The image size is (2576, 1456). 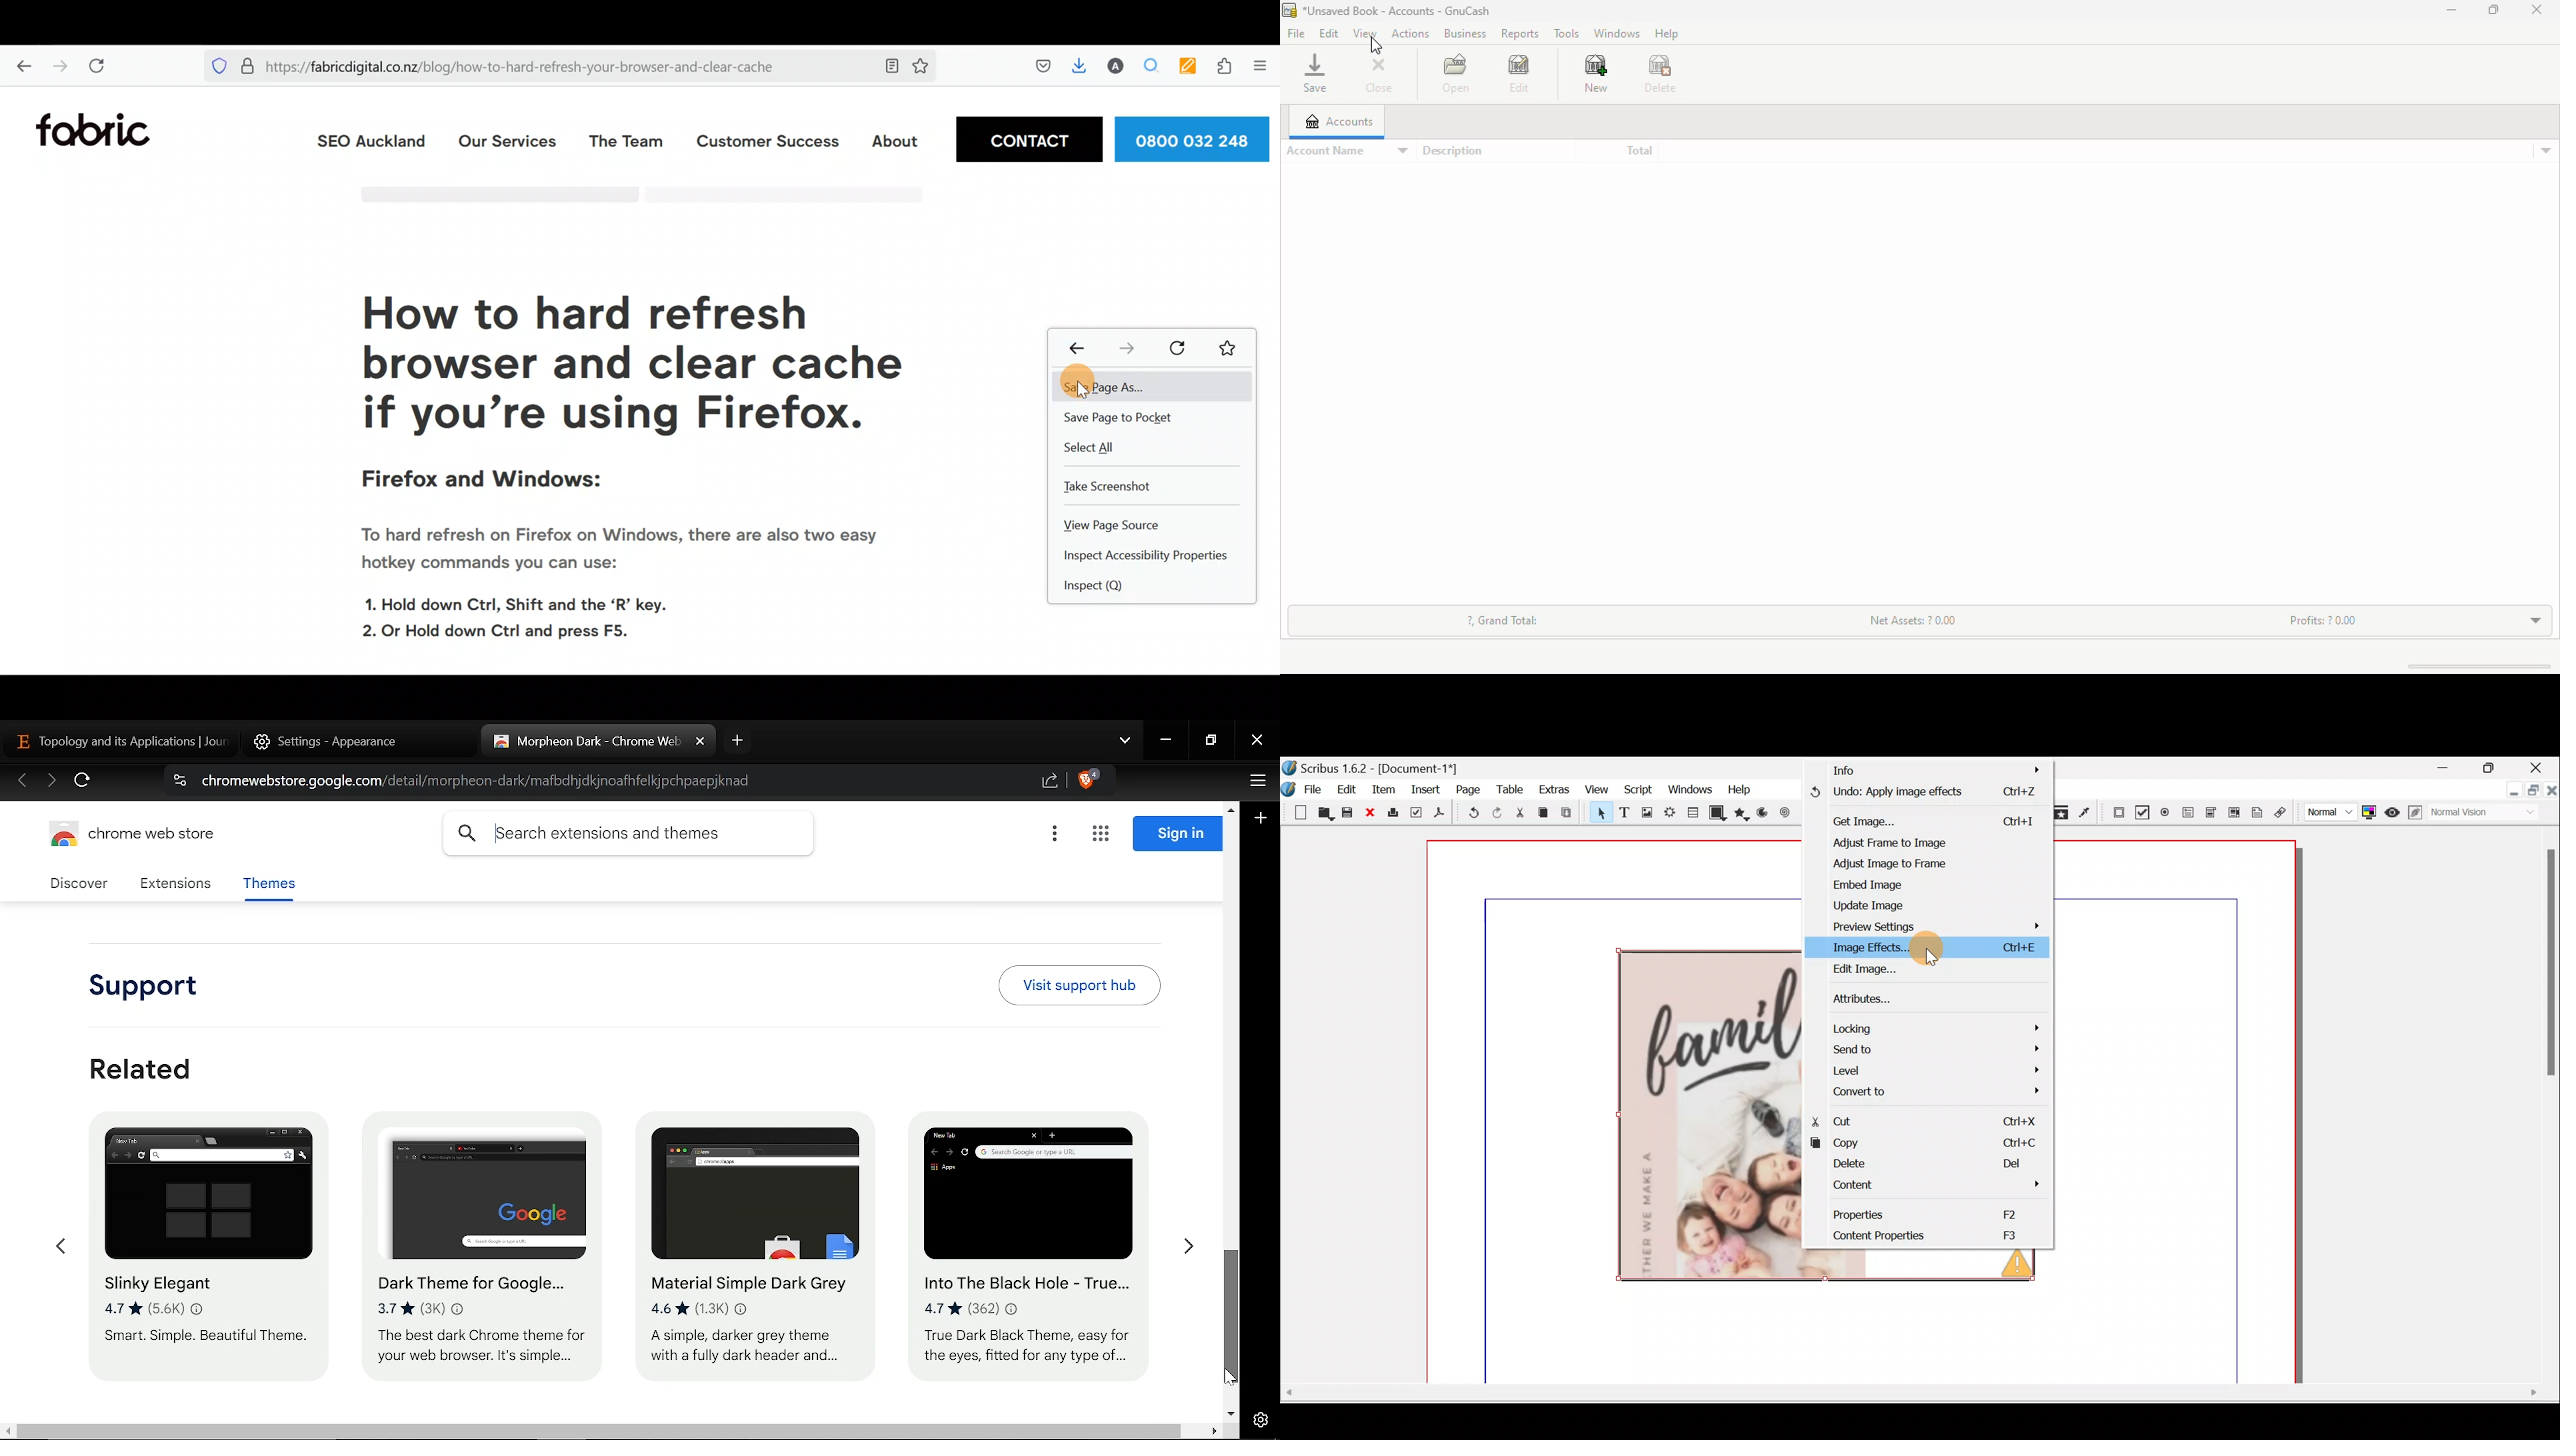 What do you see at coordinates (1518, 75) in the screenshot?
I see `edit` at bounding box center [1518, 75].